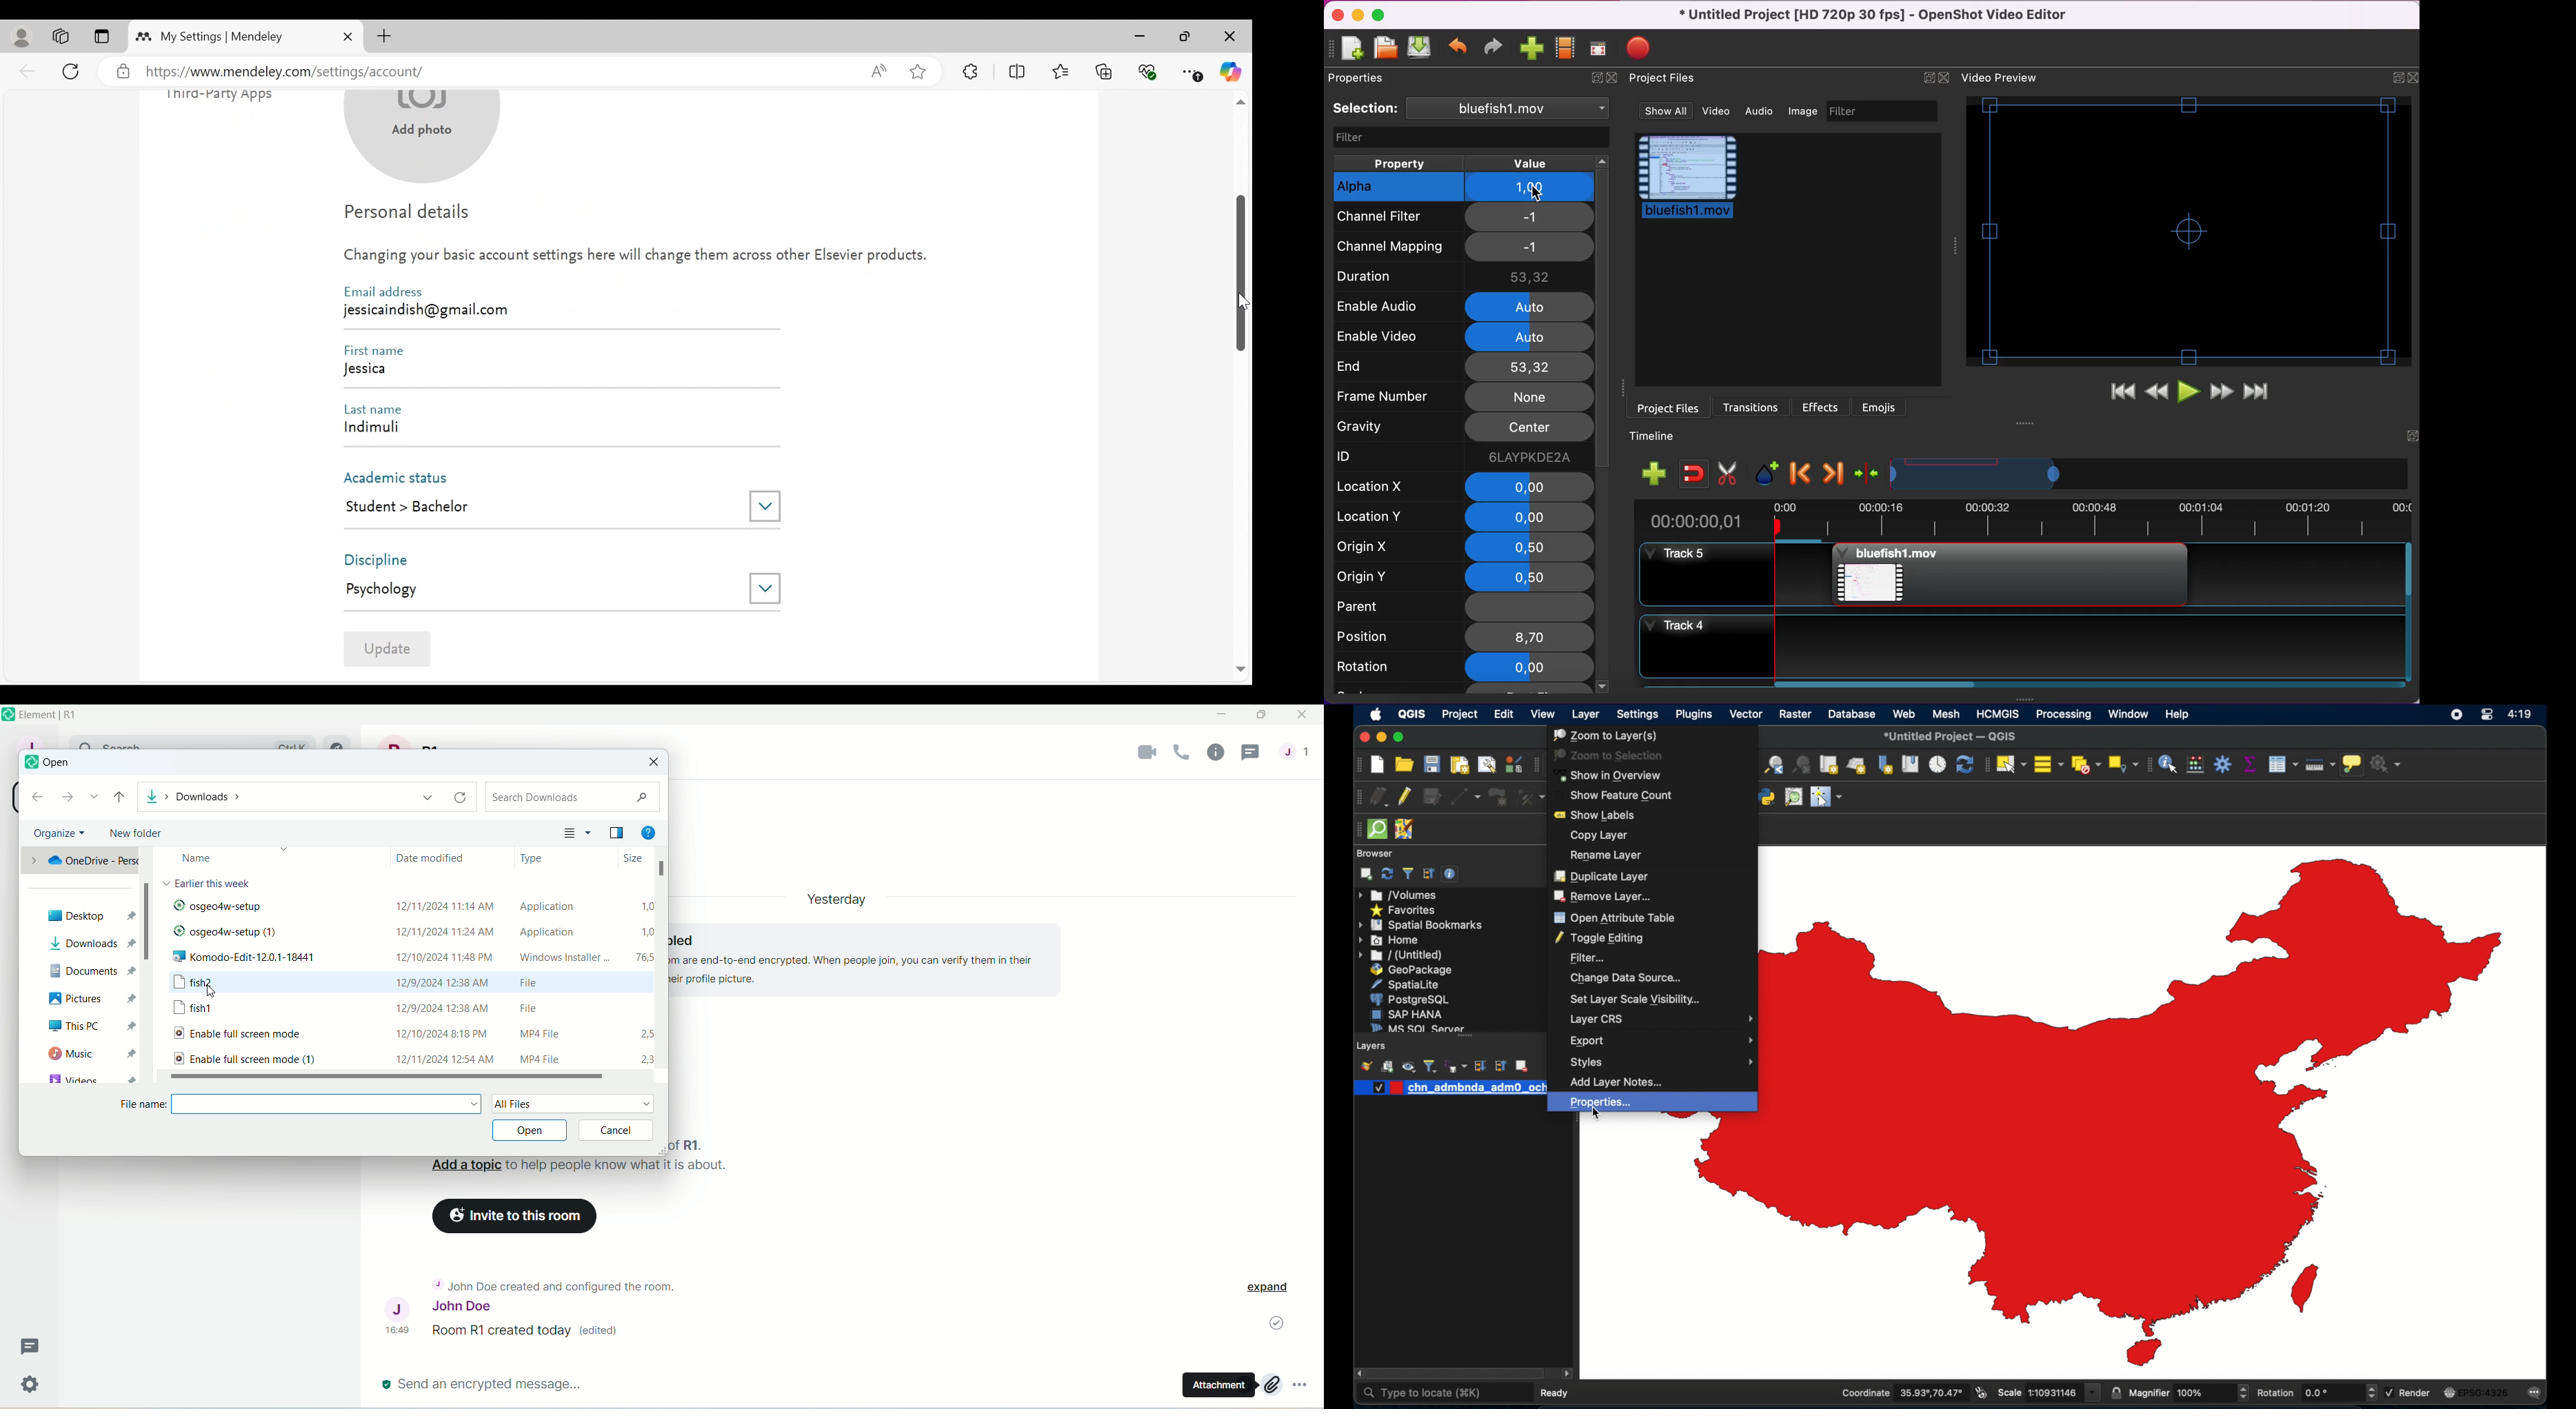 The width and height of the screenshot is (2576, 1428). Describe the element at coordinates (430, 309) in the screenshot. I see `jessicaindish@gmail.com` at that location.